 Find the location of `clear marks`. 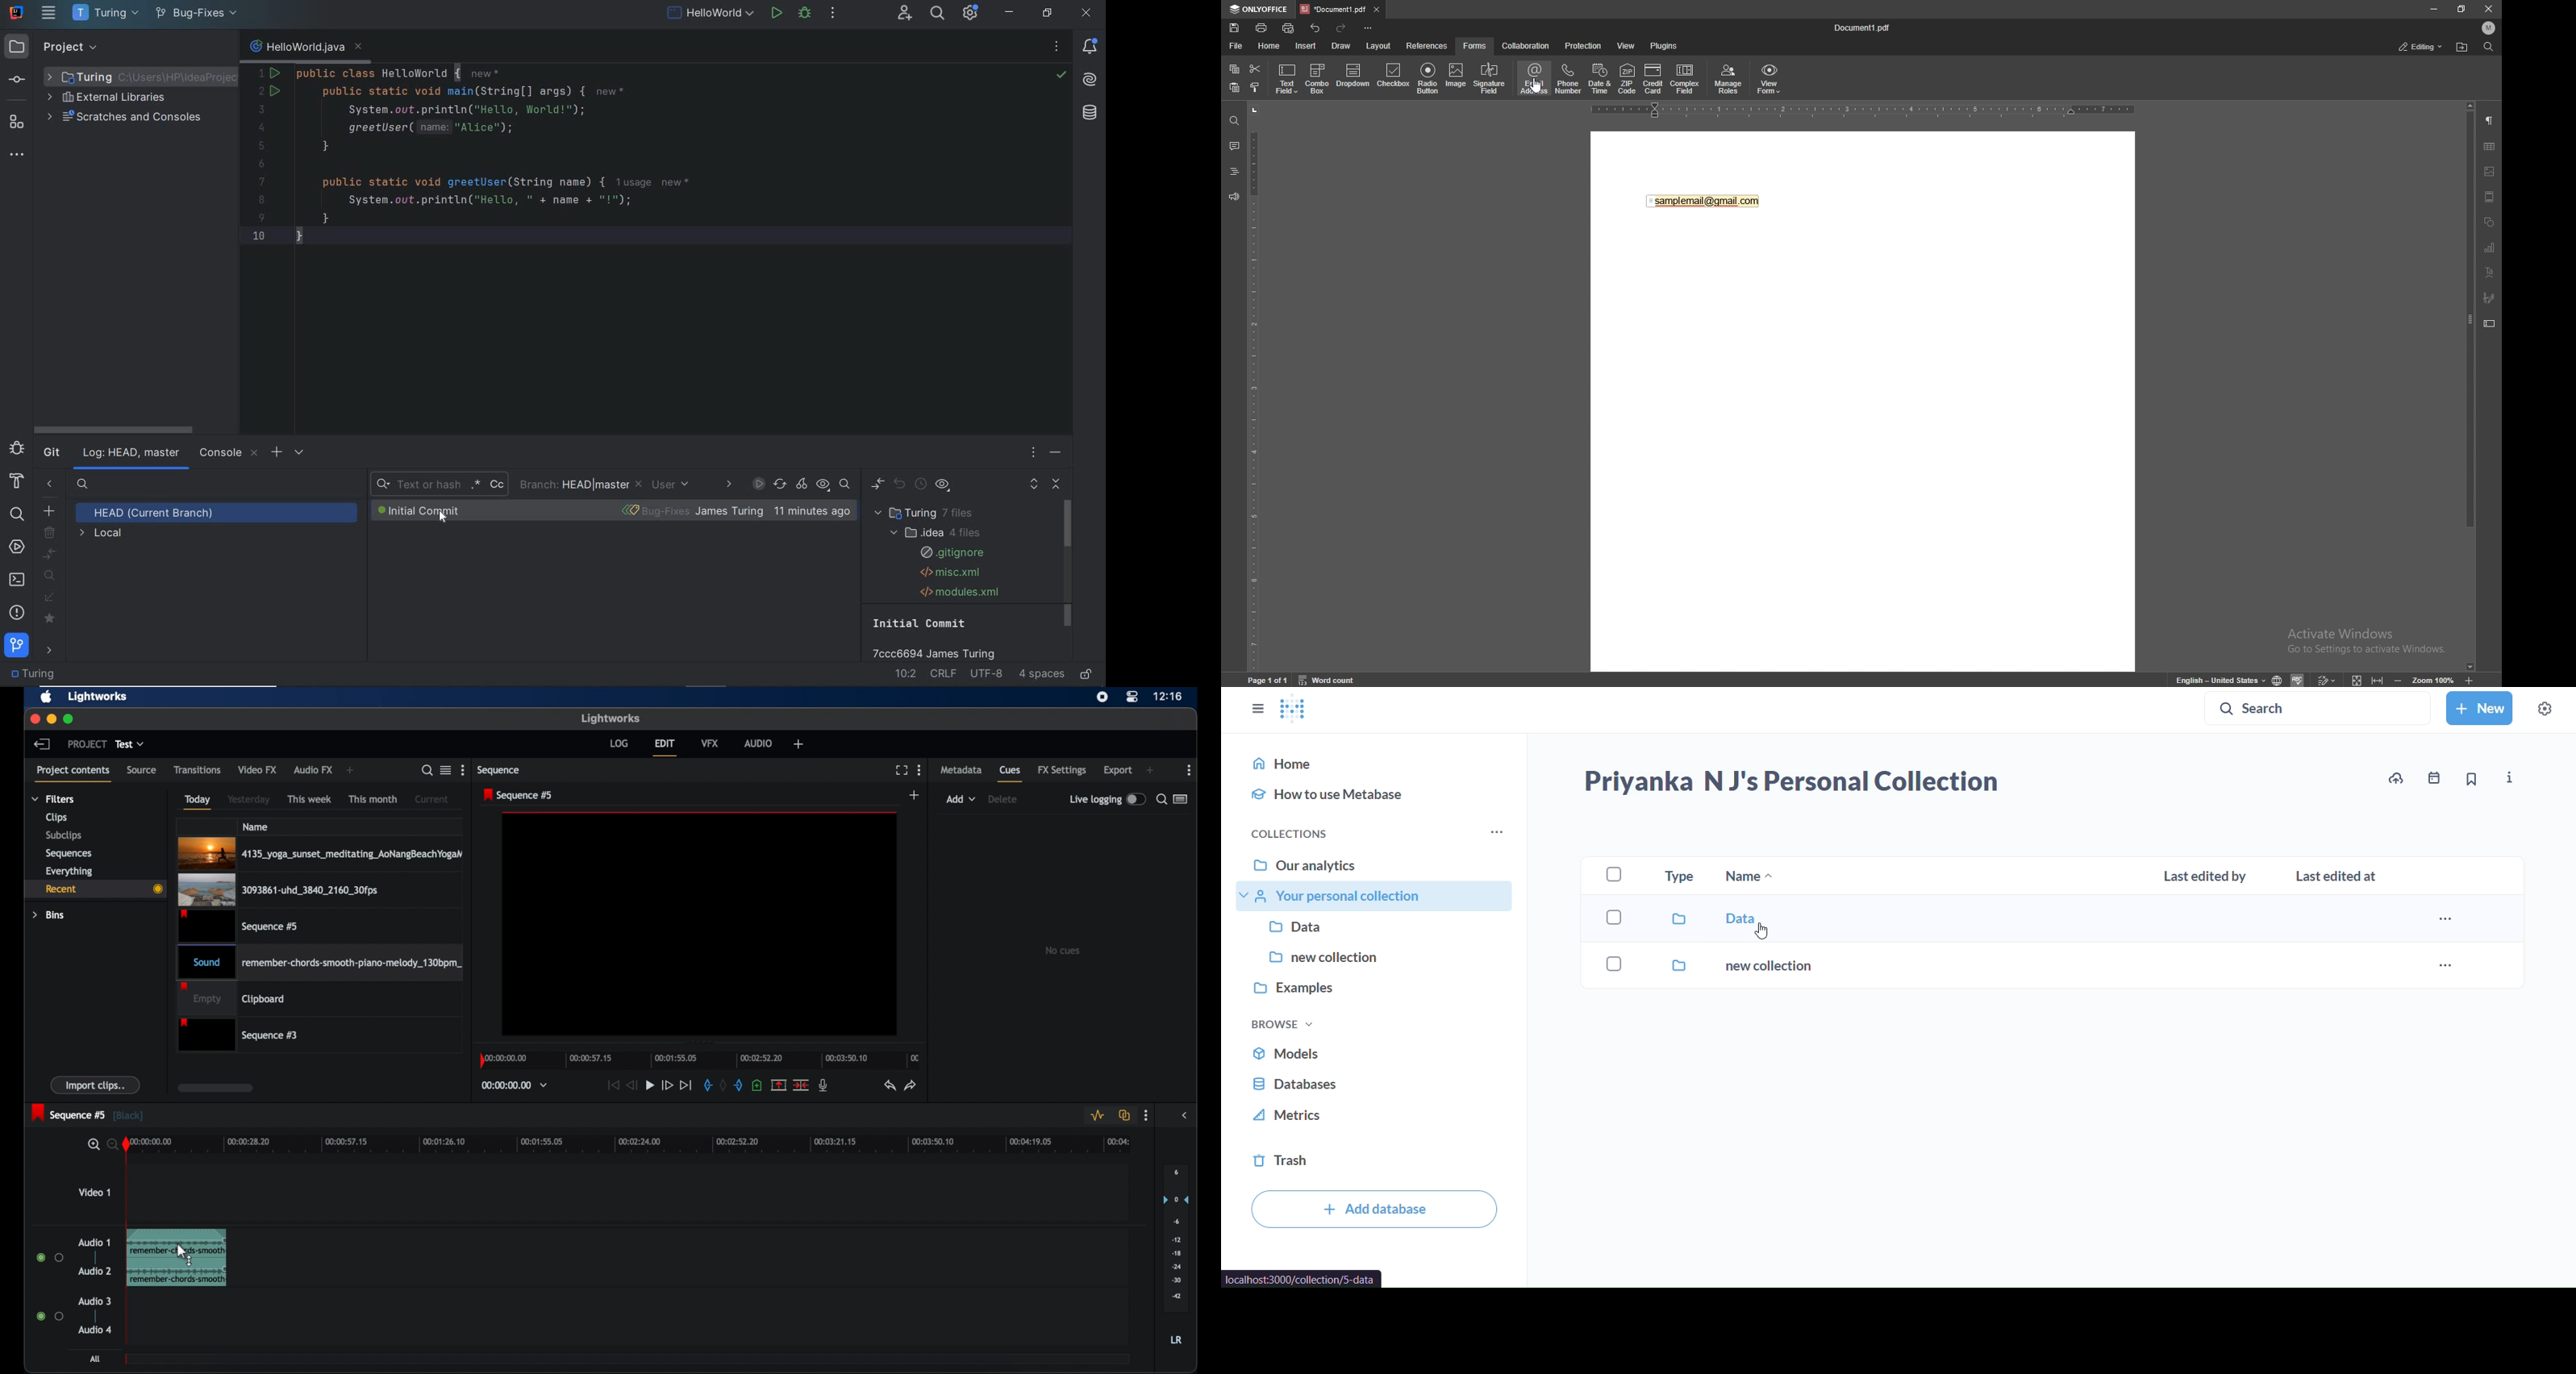

clear marks is located at coordinates (722, 1086).